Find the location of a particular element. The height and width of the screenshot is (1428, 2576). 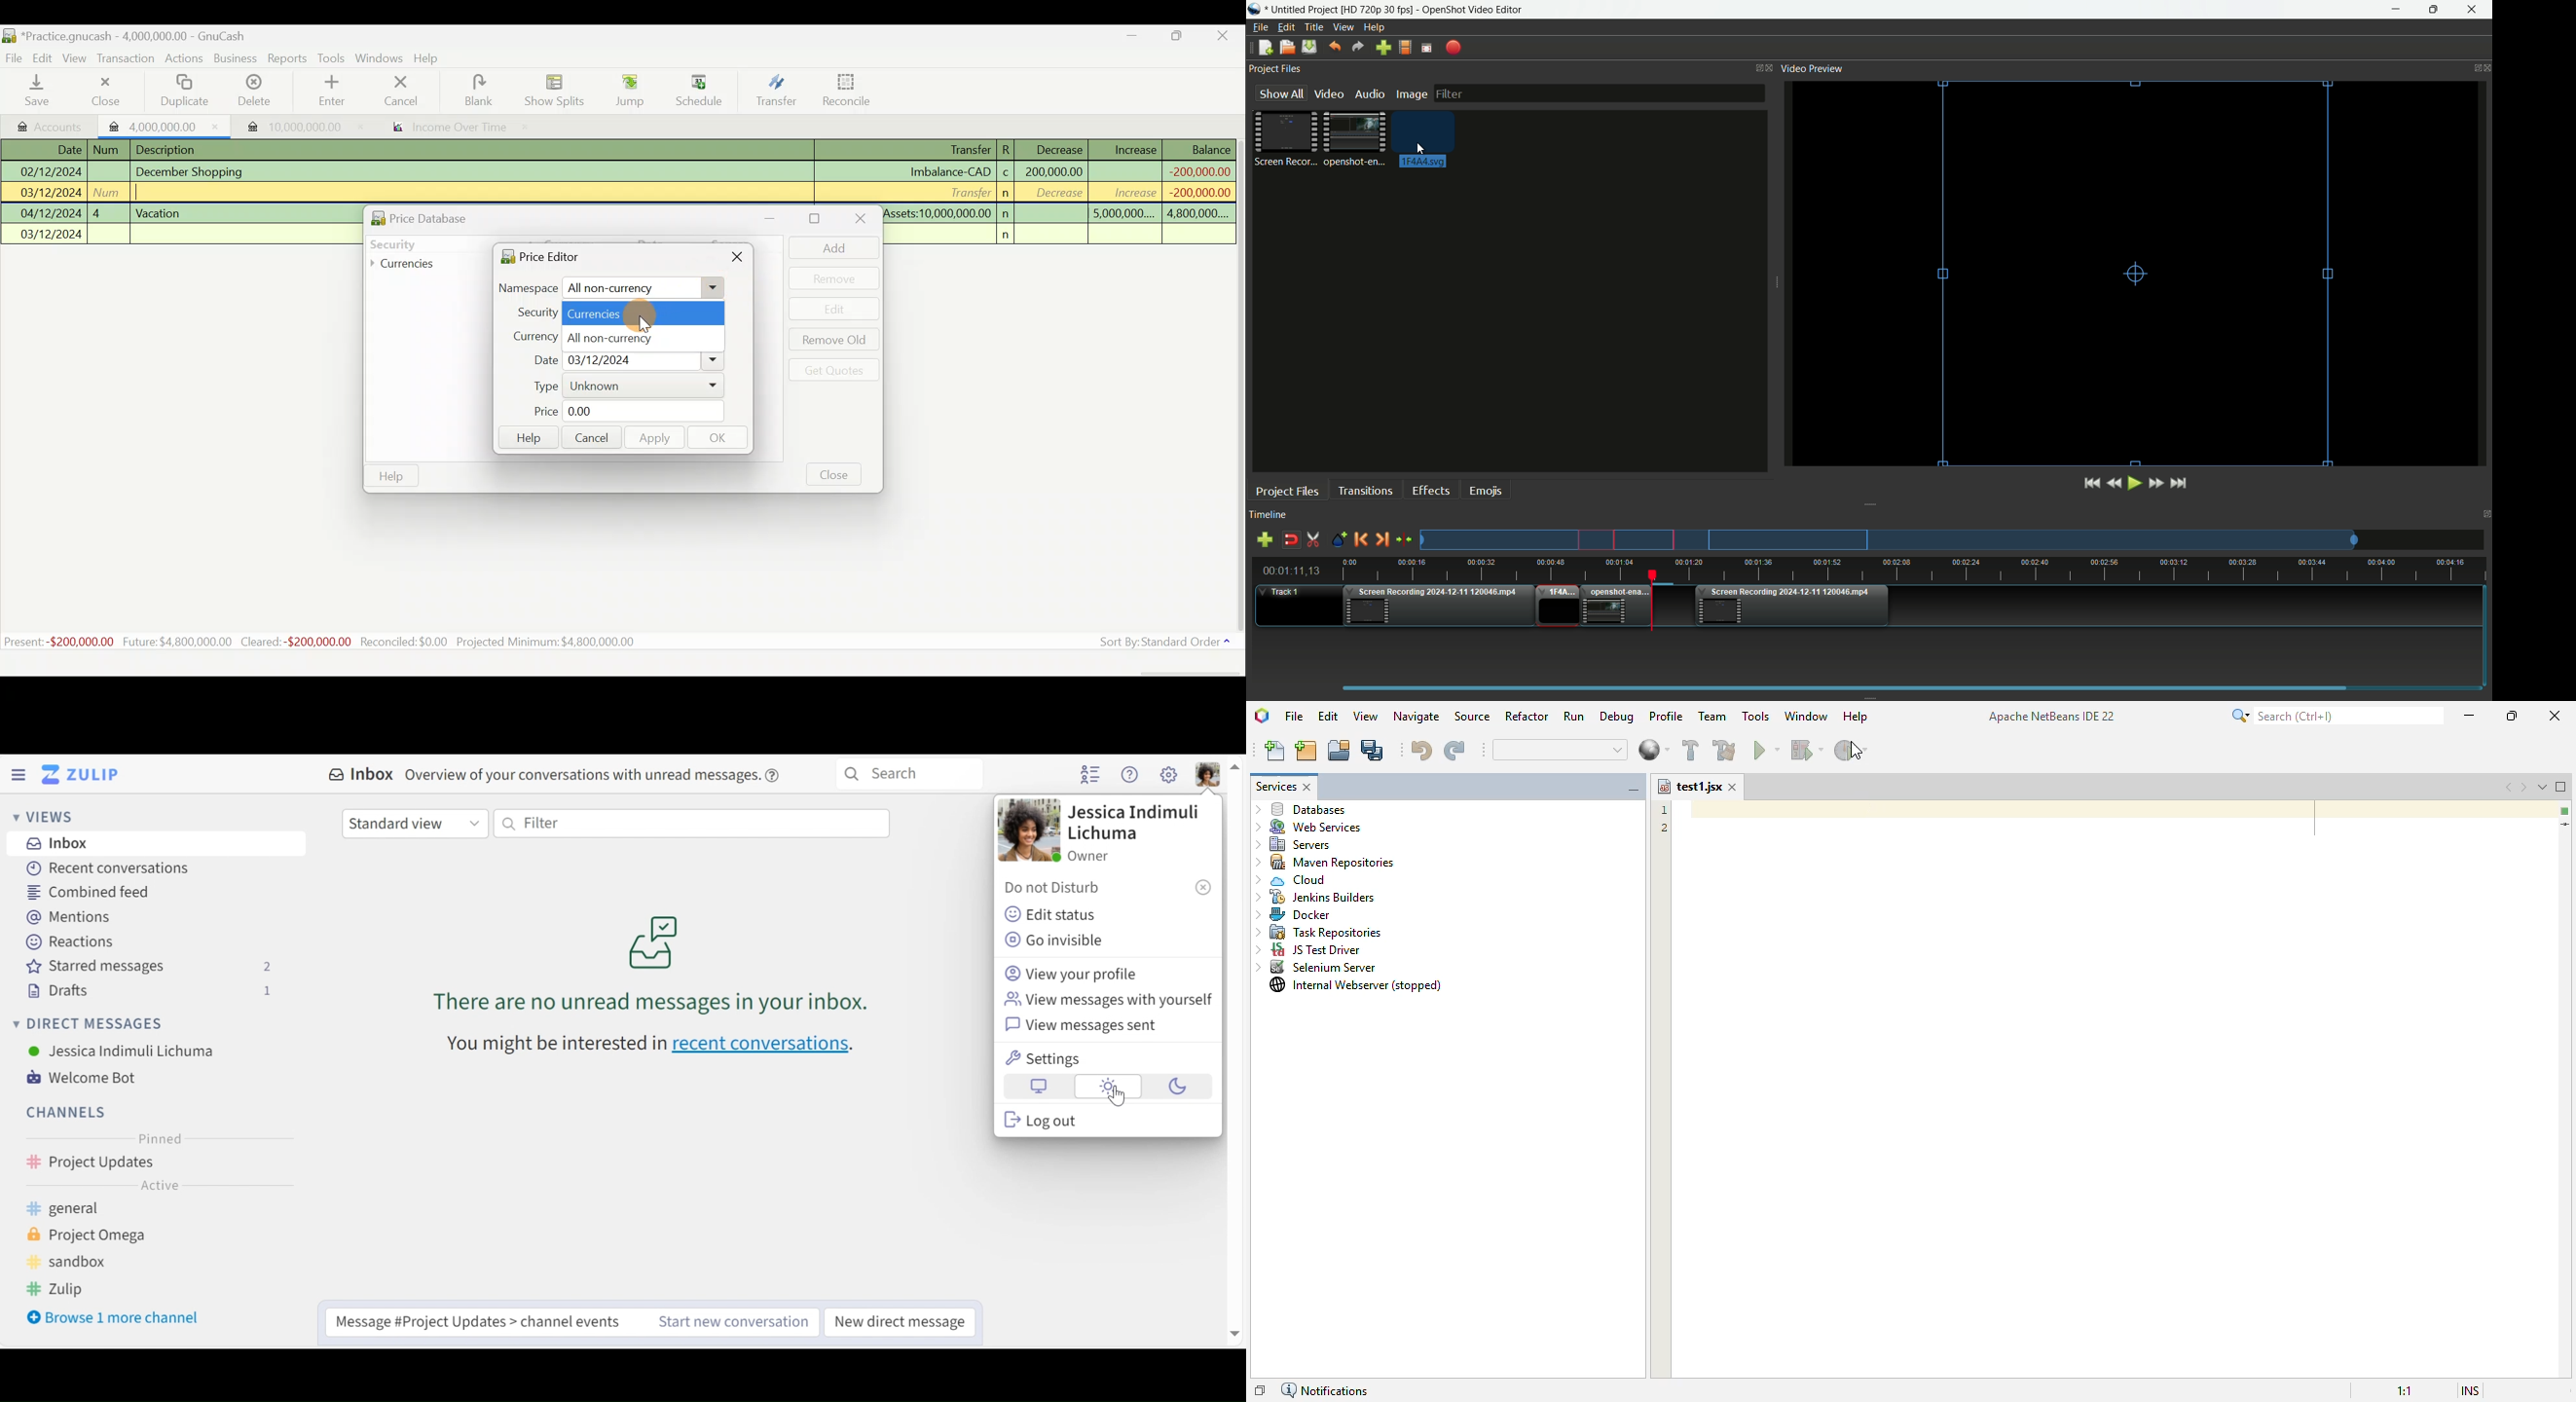

increase is located at coordinates (1127, 192).